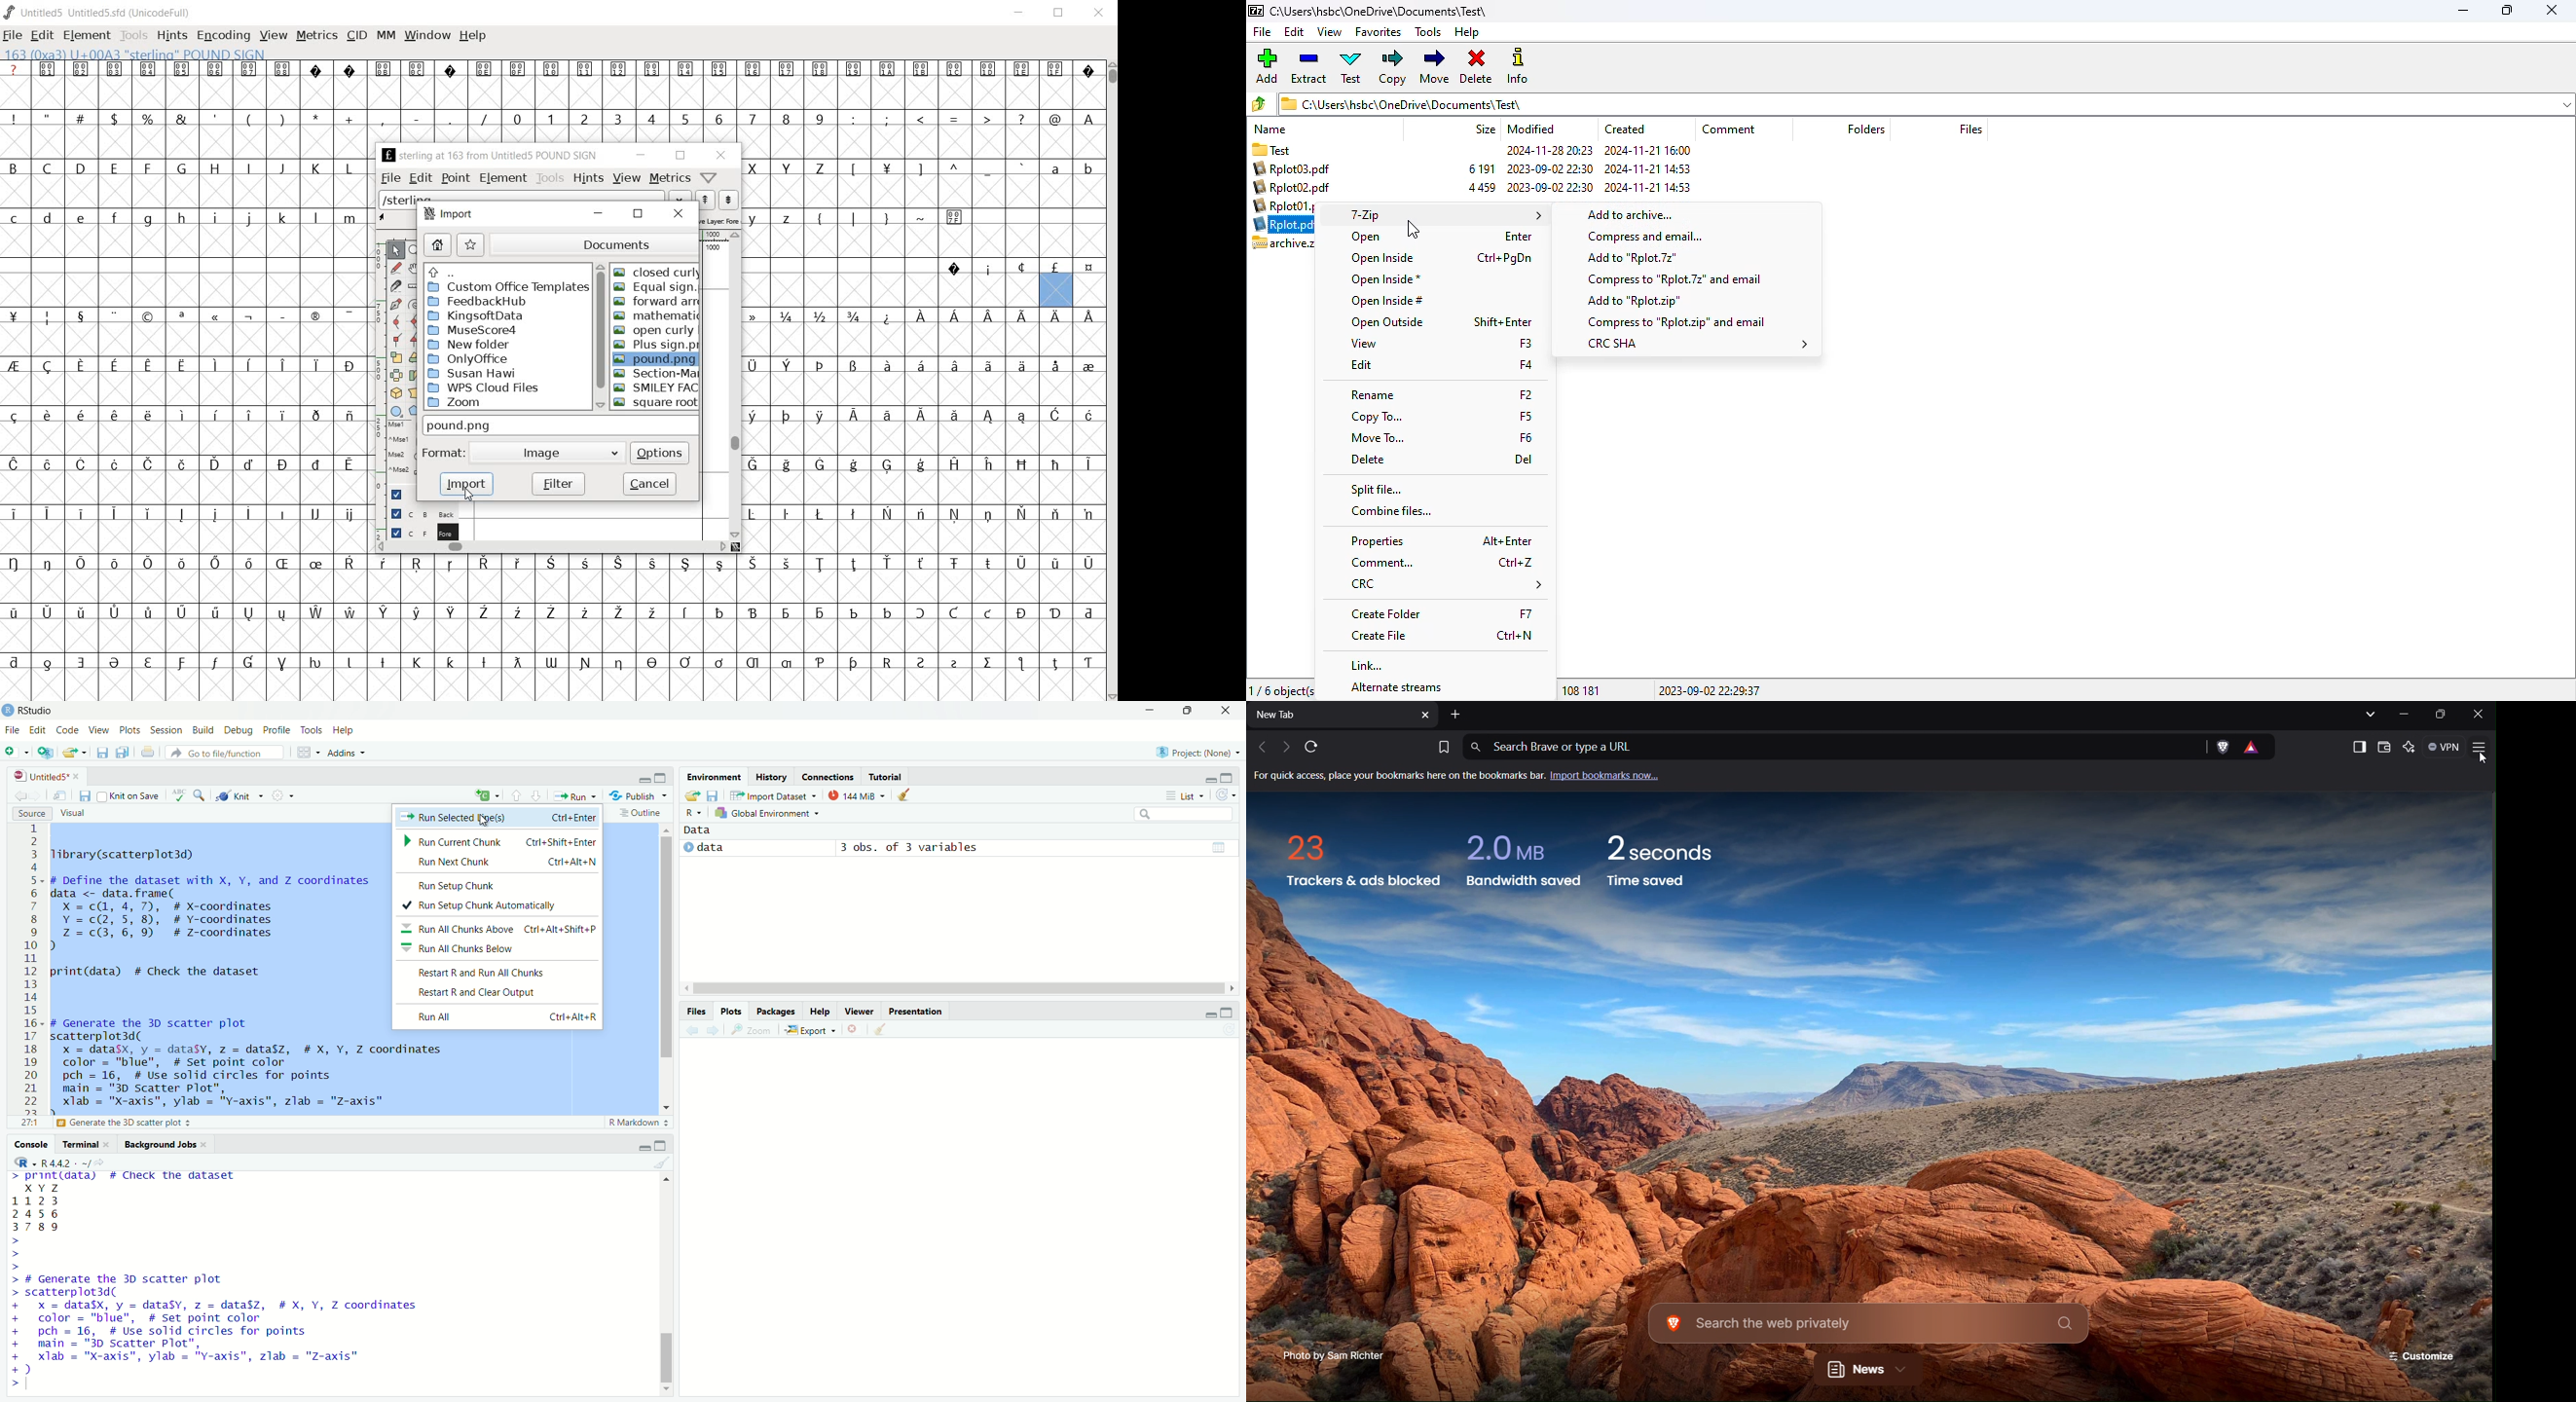 The image size is (2576, 1428). What do you see at coordinates (349, 365) in the screenshot?
I see `Symbol` at bounding box center [349, 365].